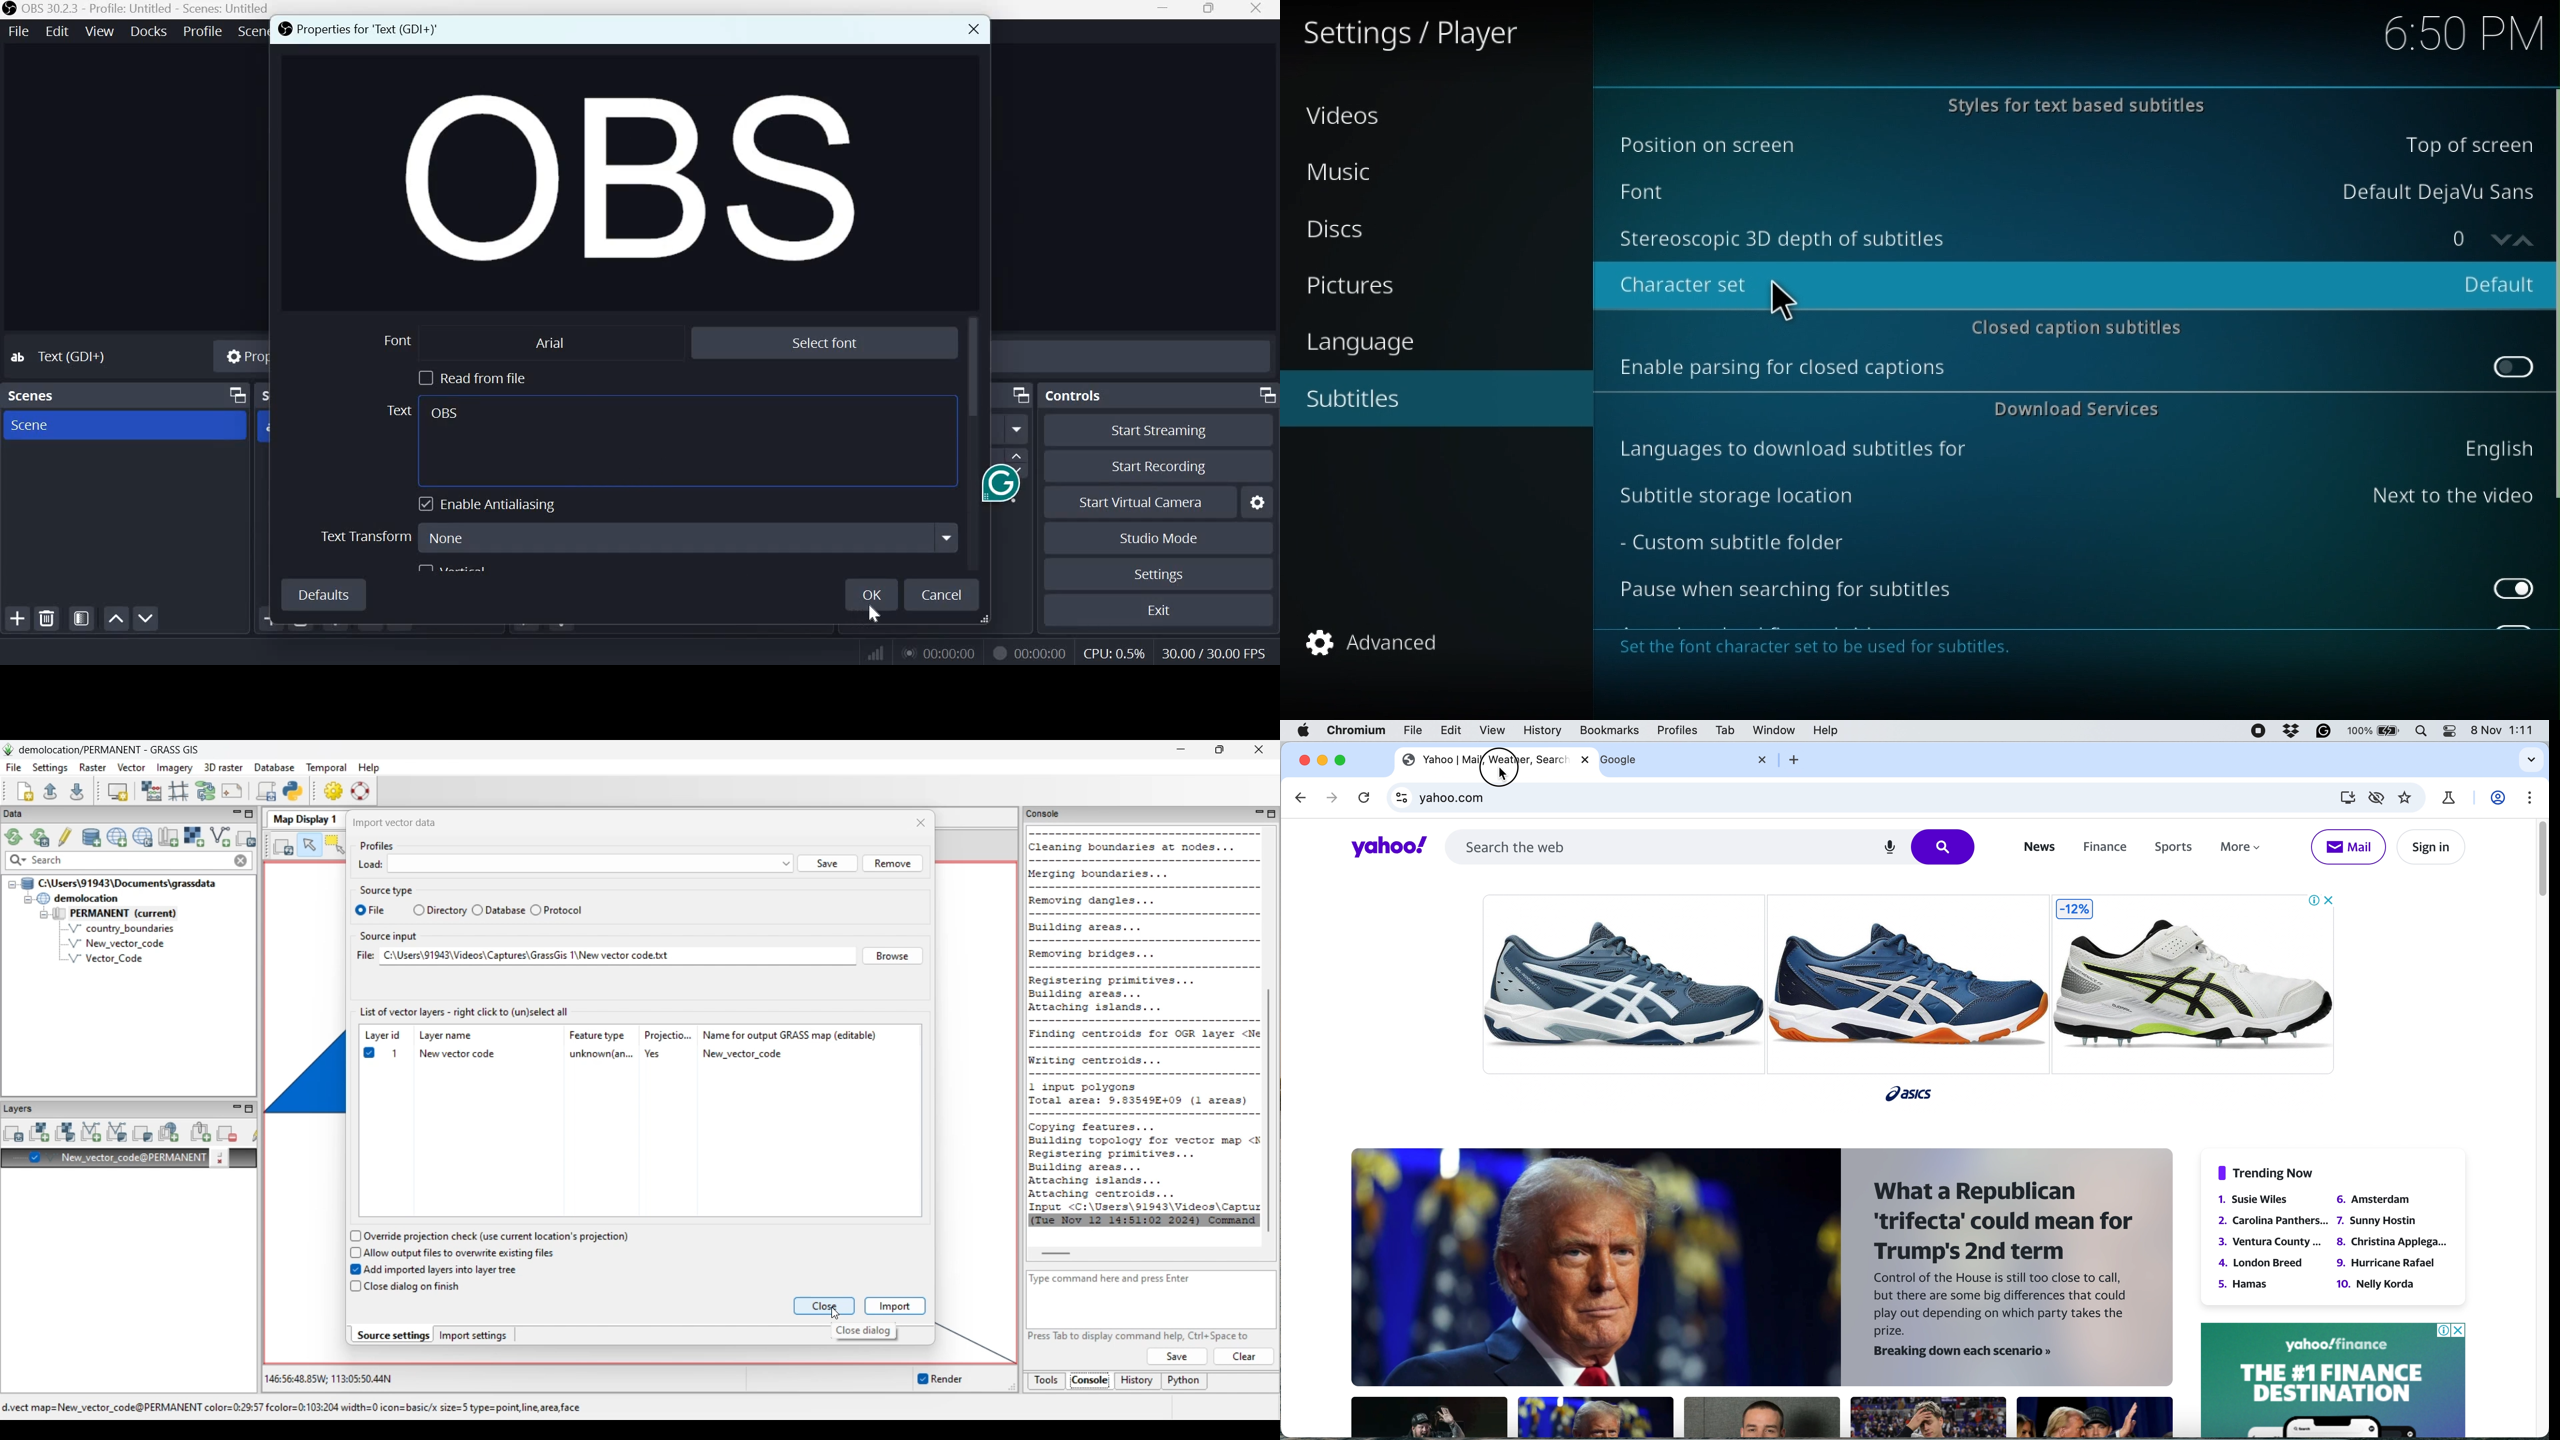 The width and height of the screenshot is (2576, 1456). What do you see at coordinates (1817, 650) in the screenshot?
I see `Set the font character set to be used for subtitles` at bounding box center [1817, 650].